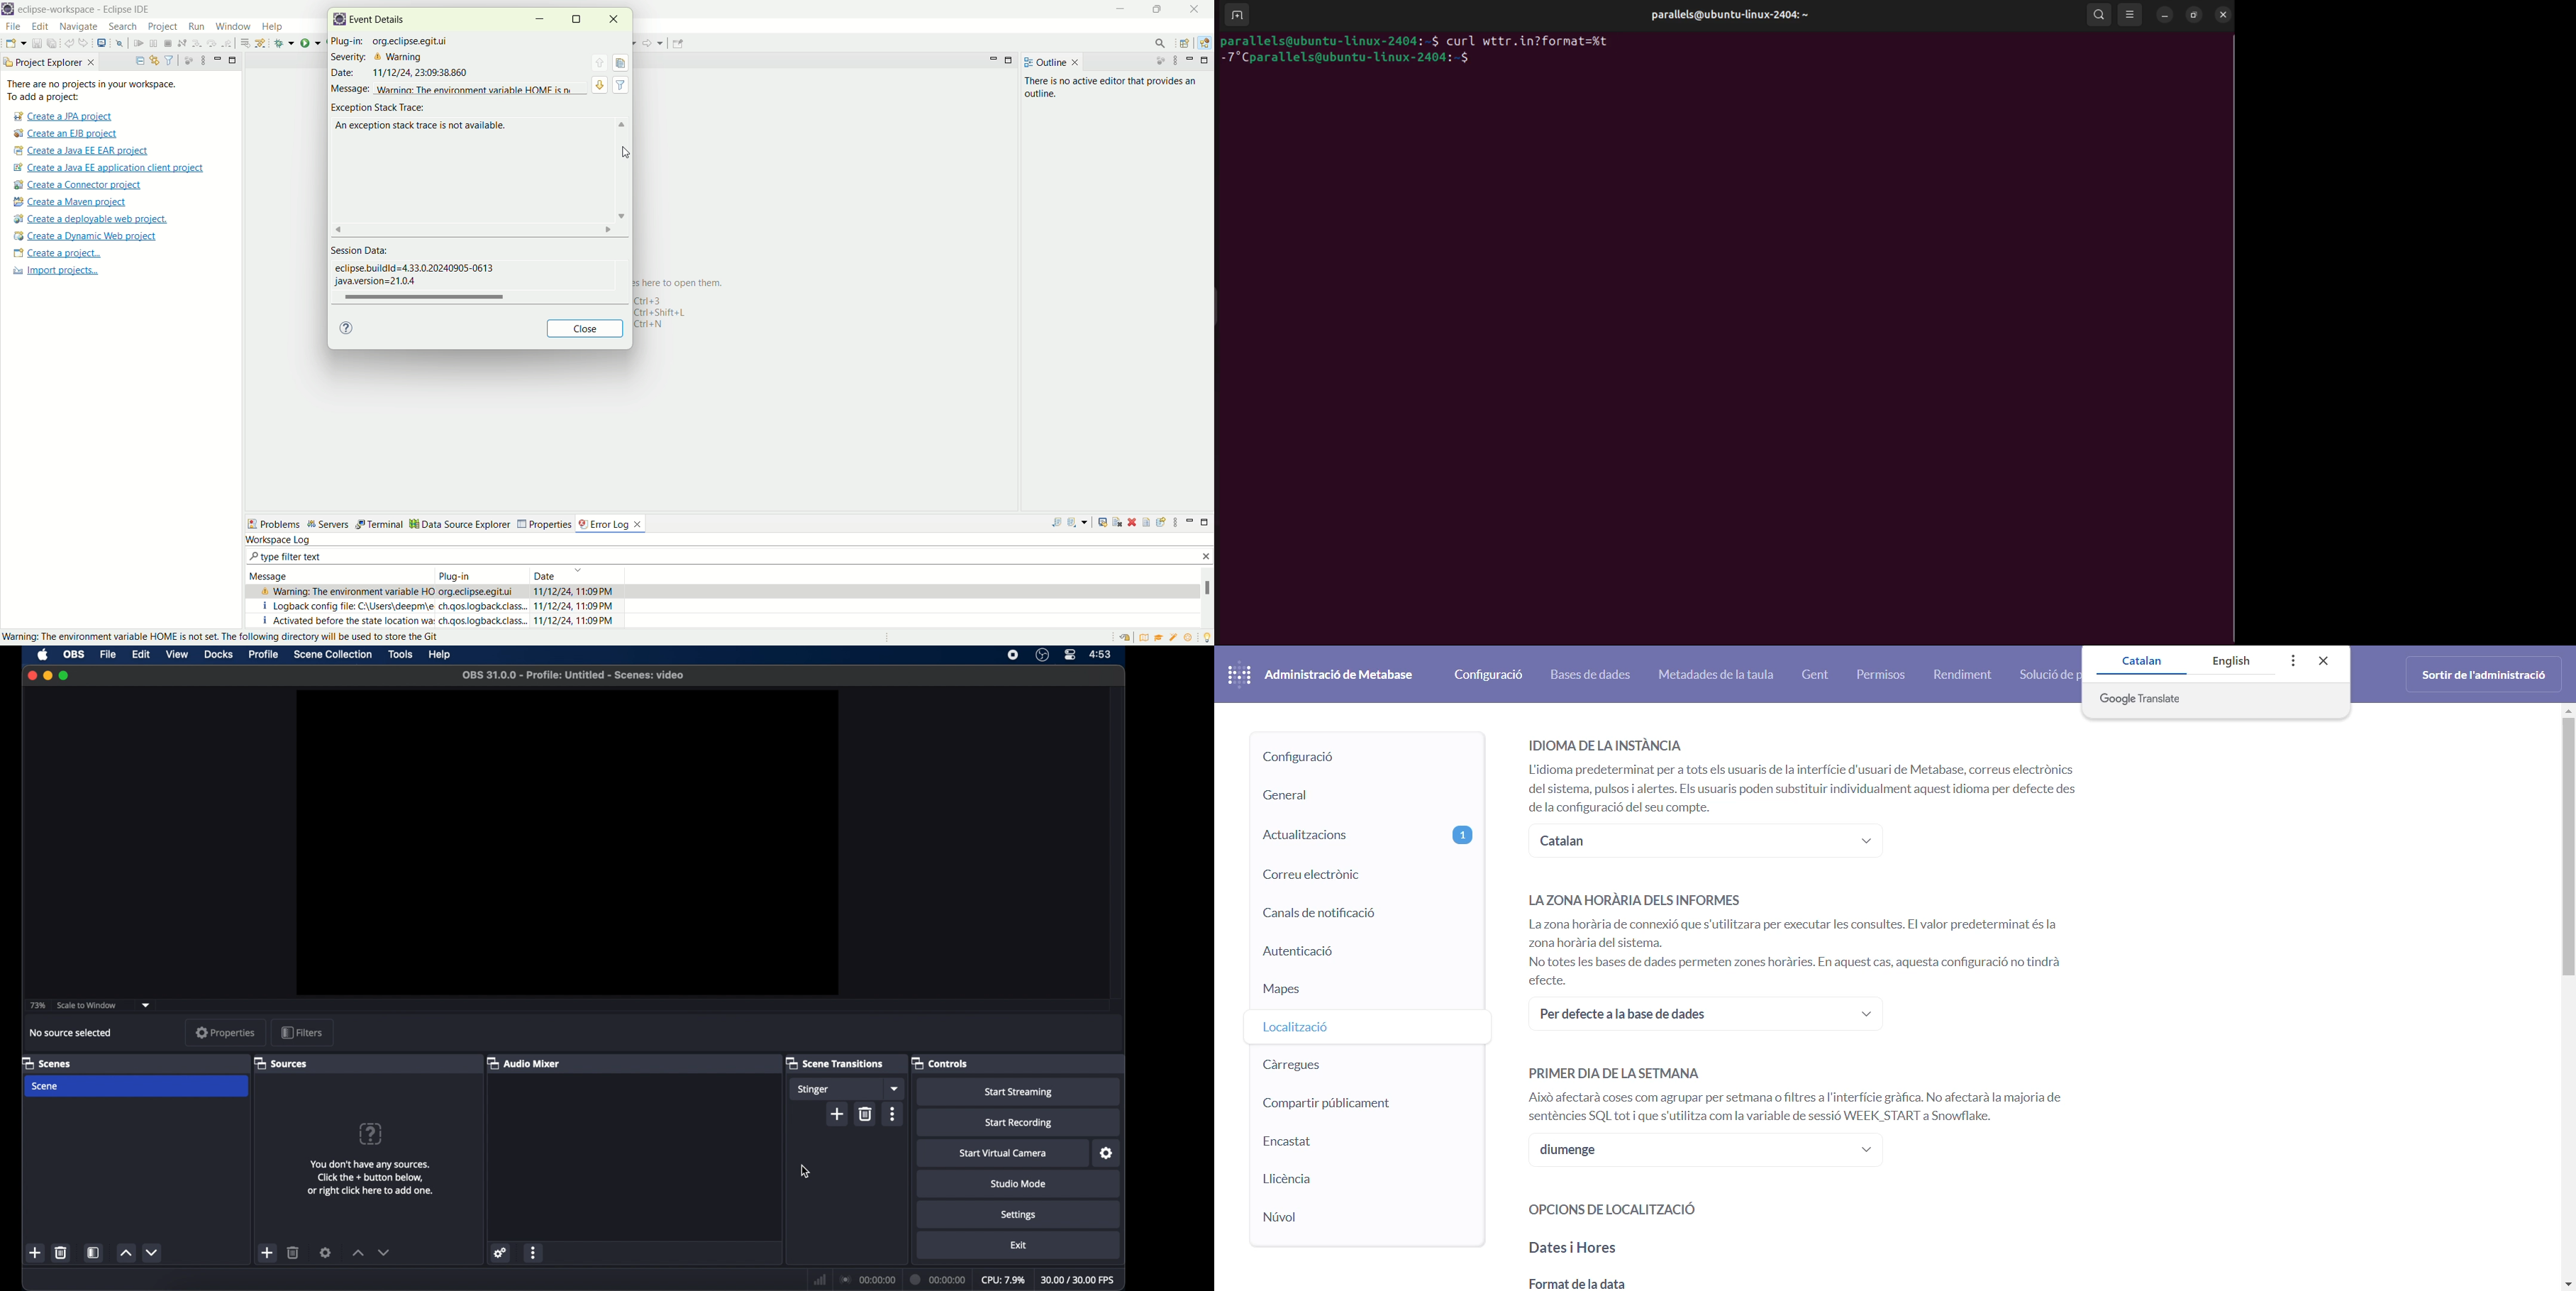 Image resolution: width=2576 pixels, height=1316 pixels. What do you see at coordinates (170, 59) in the screenshot?
I see `filter` at bounding box center [170, 59].